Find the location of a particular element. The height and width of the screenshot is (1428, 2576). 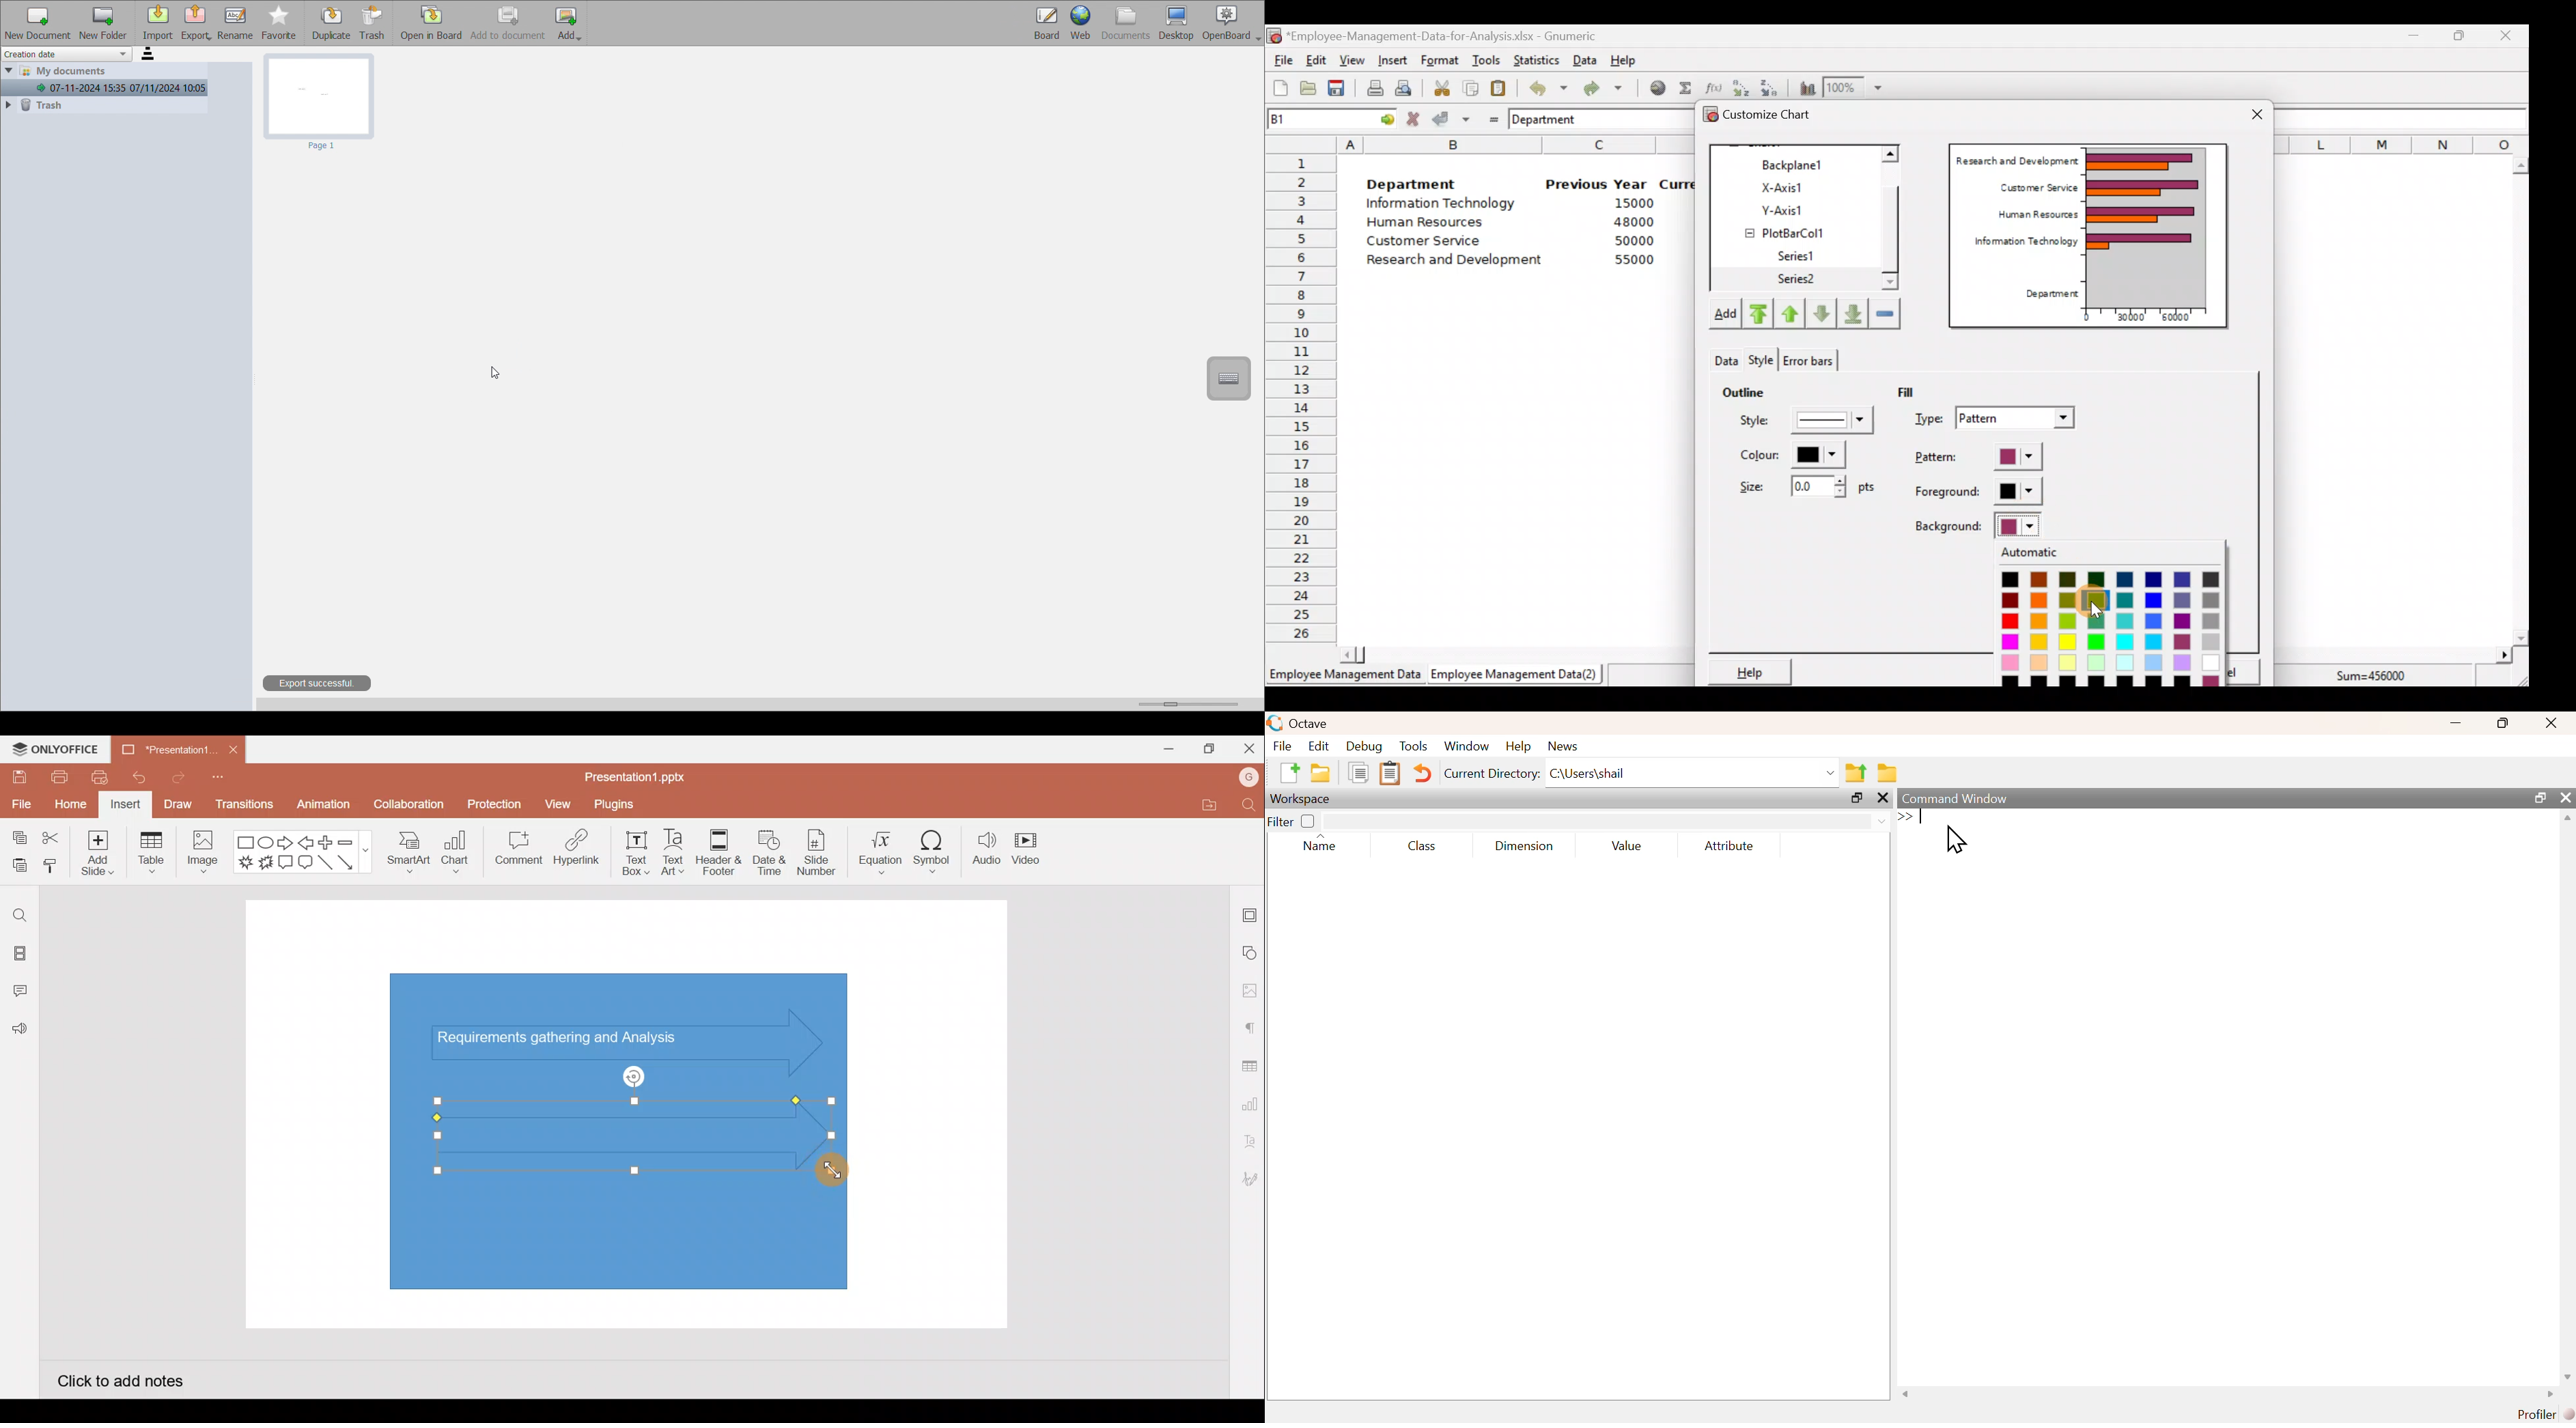

Help is located at coordinates (1748, 671).